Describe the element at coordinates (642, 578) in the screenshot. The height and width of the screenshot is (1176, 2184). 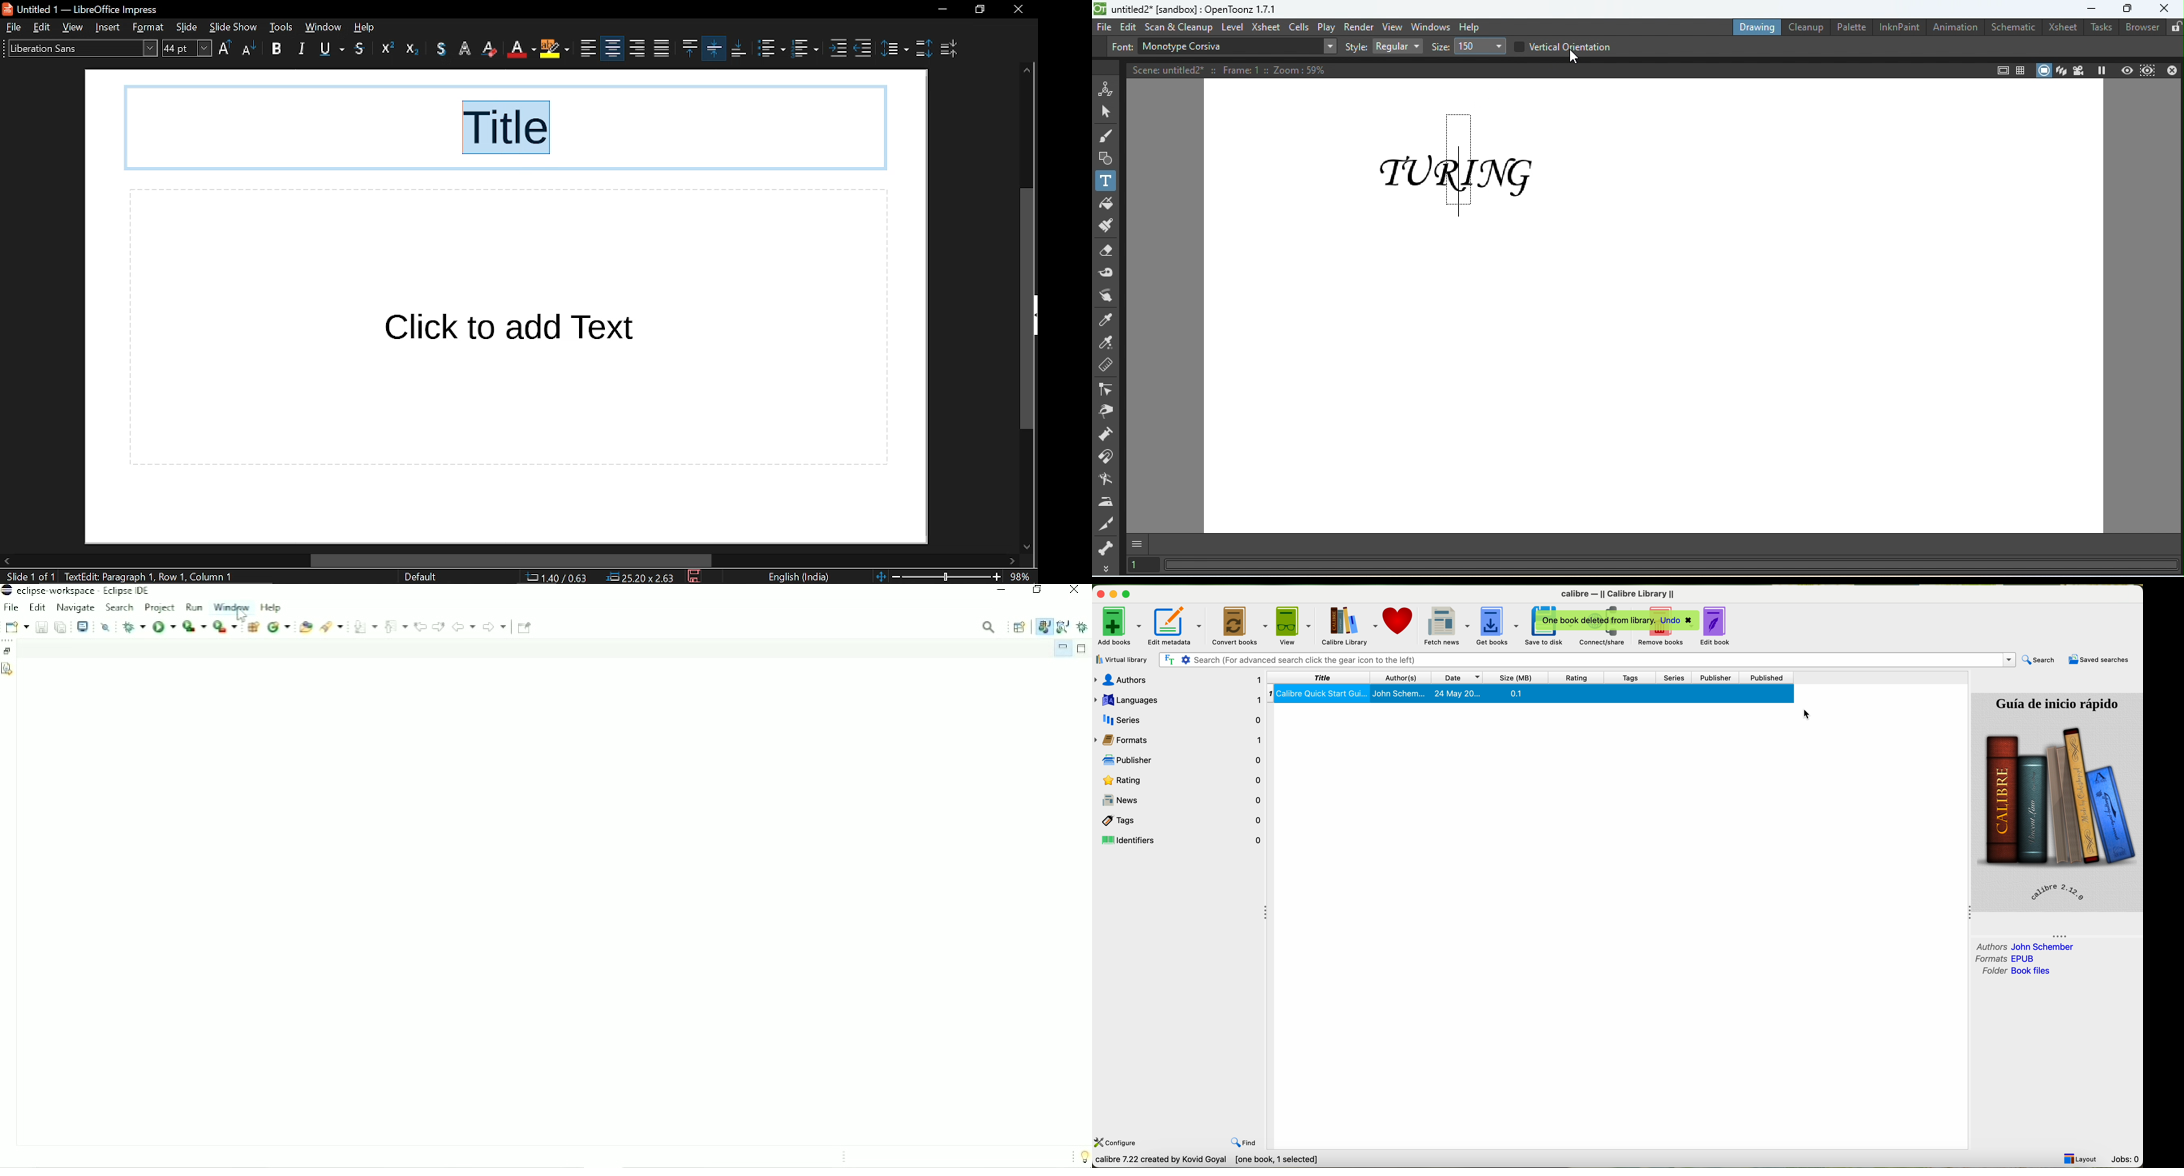
I see `dimension` at that location.